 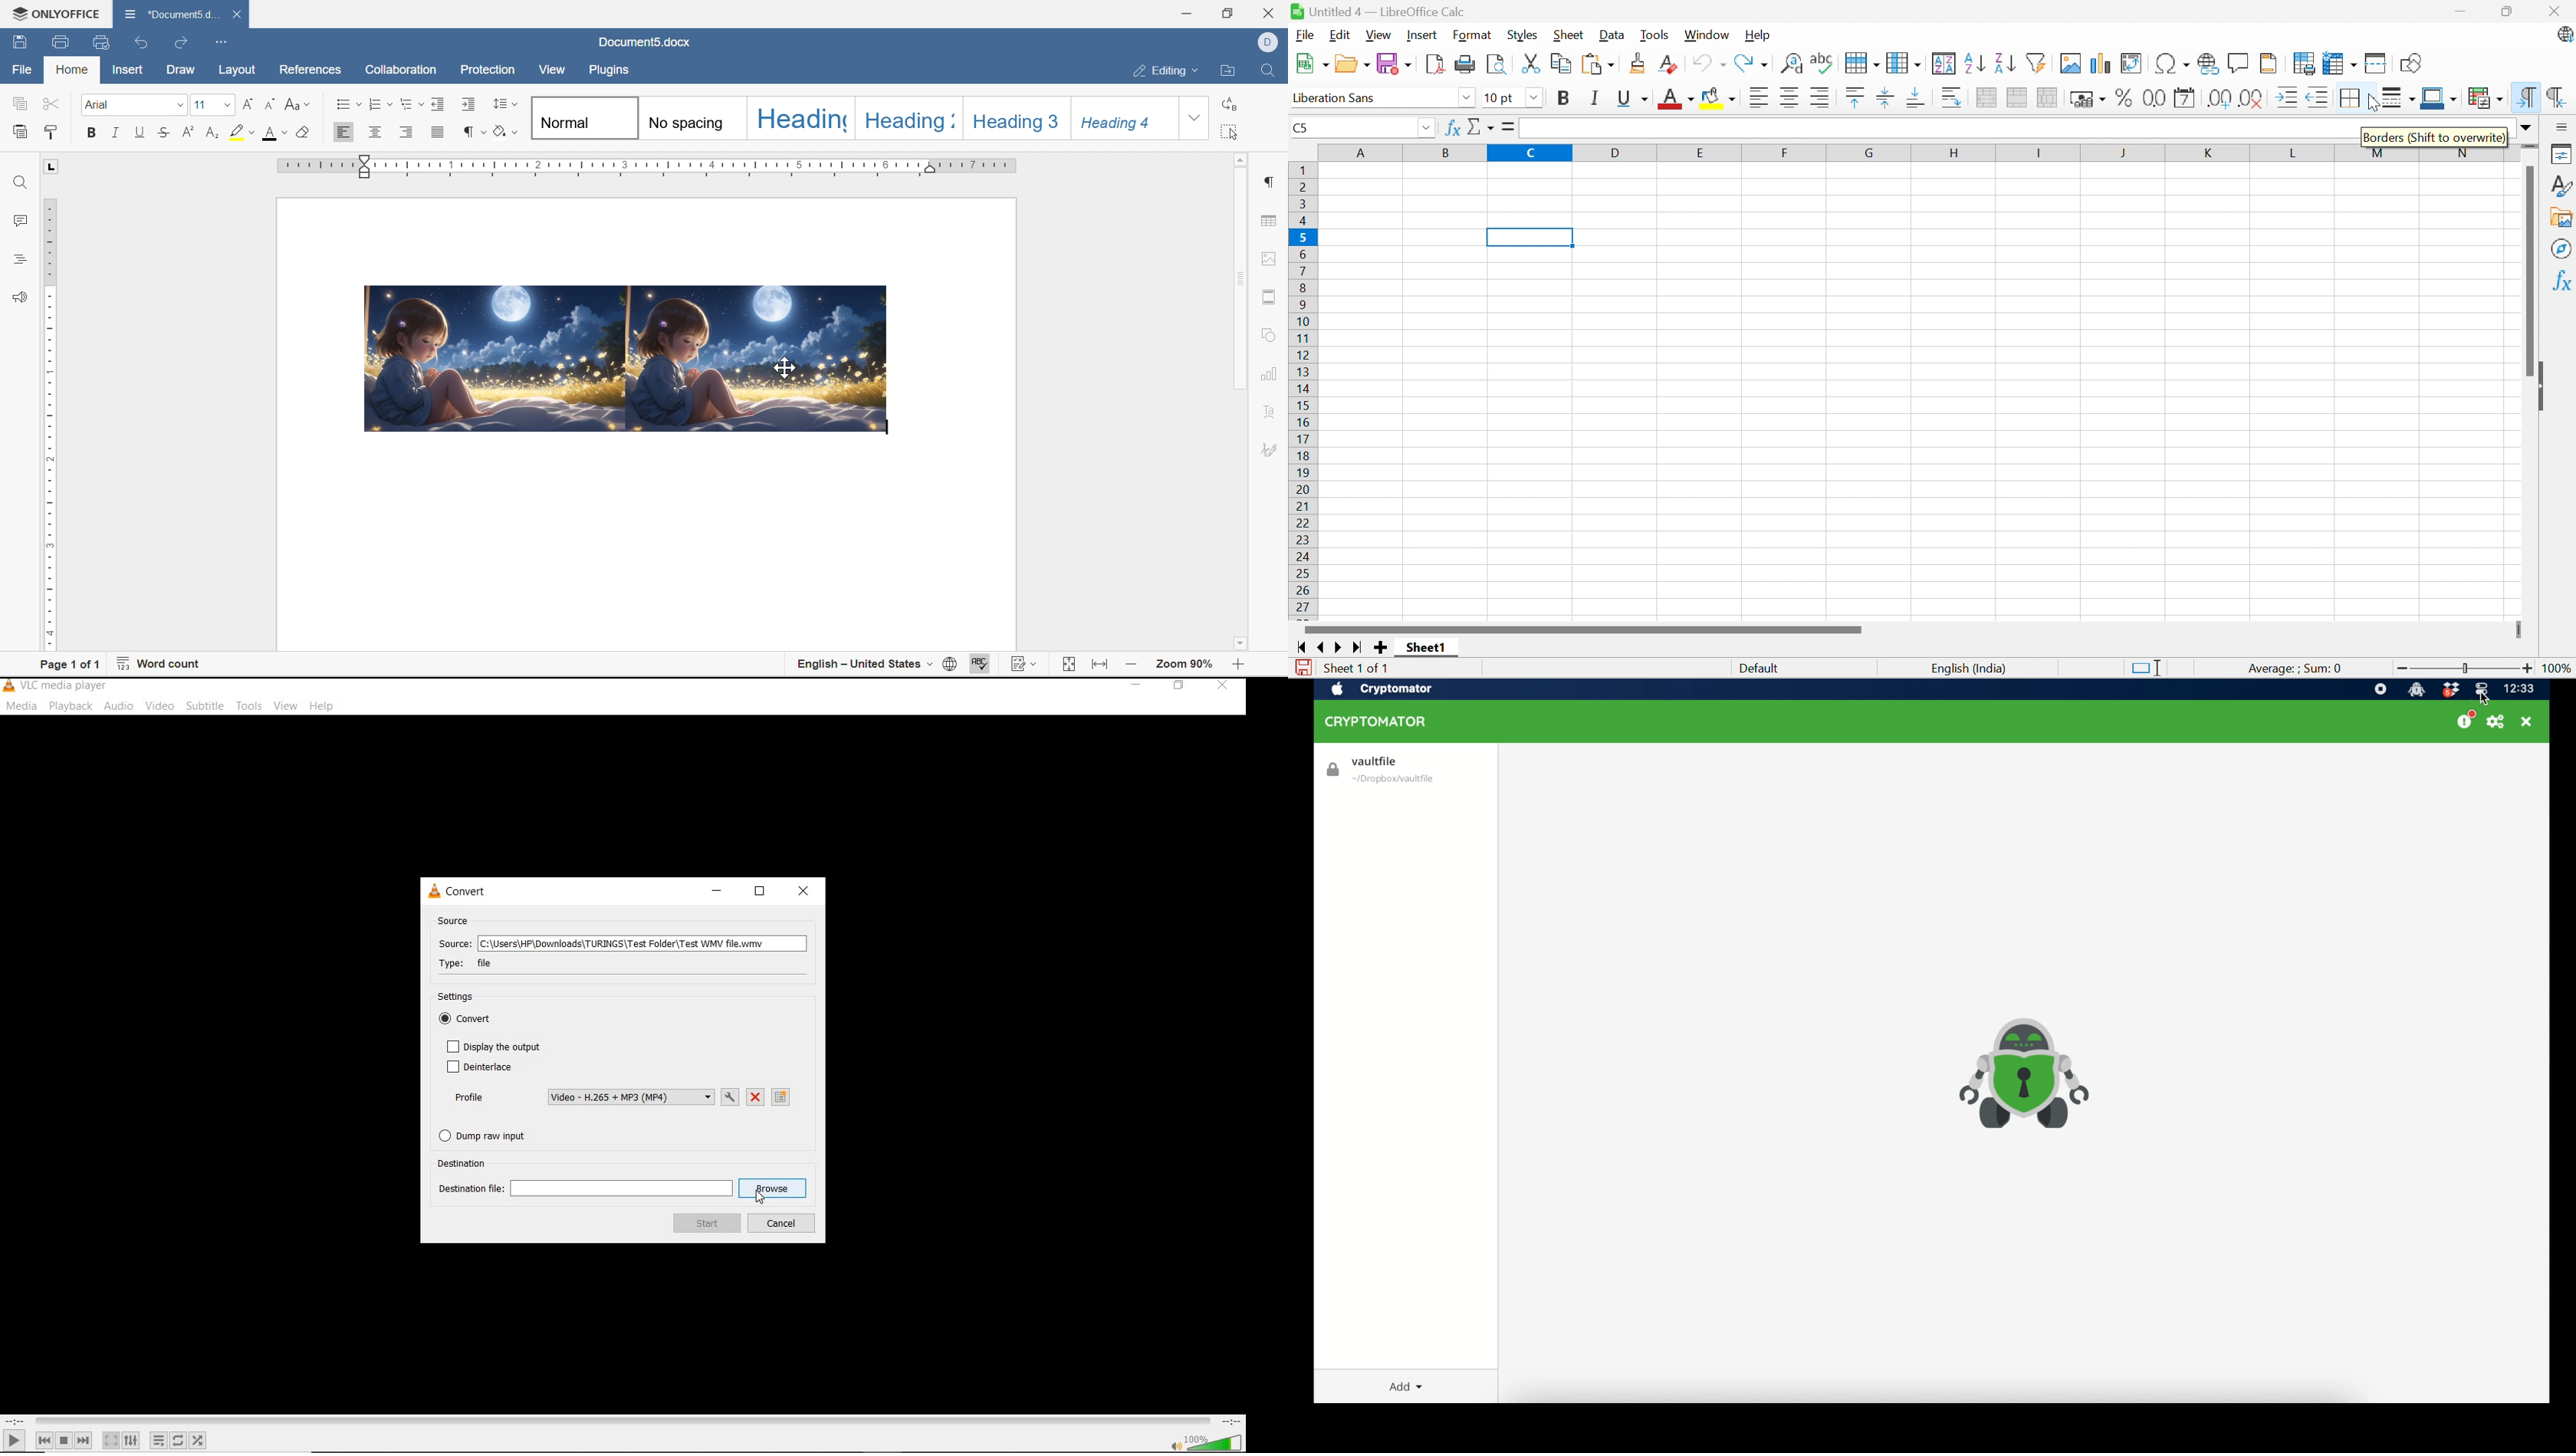 What do you see at coordinates (20, 220) in the screenshot?
I see `comments` at bounding box center [20, 220].